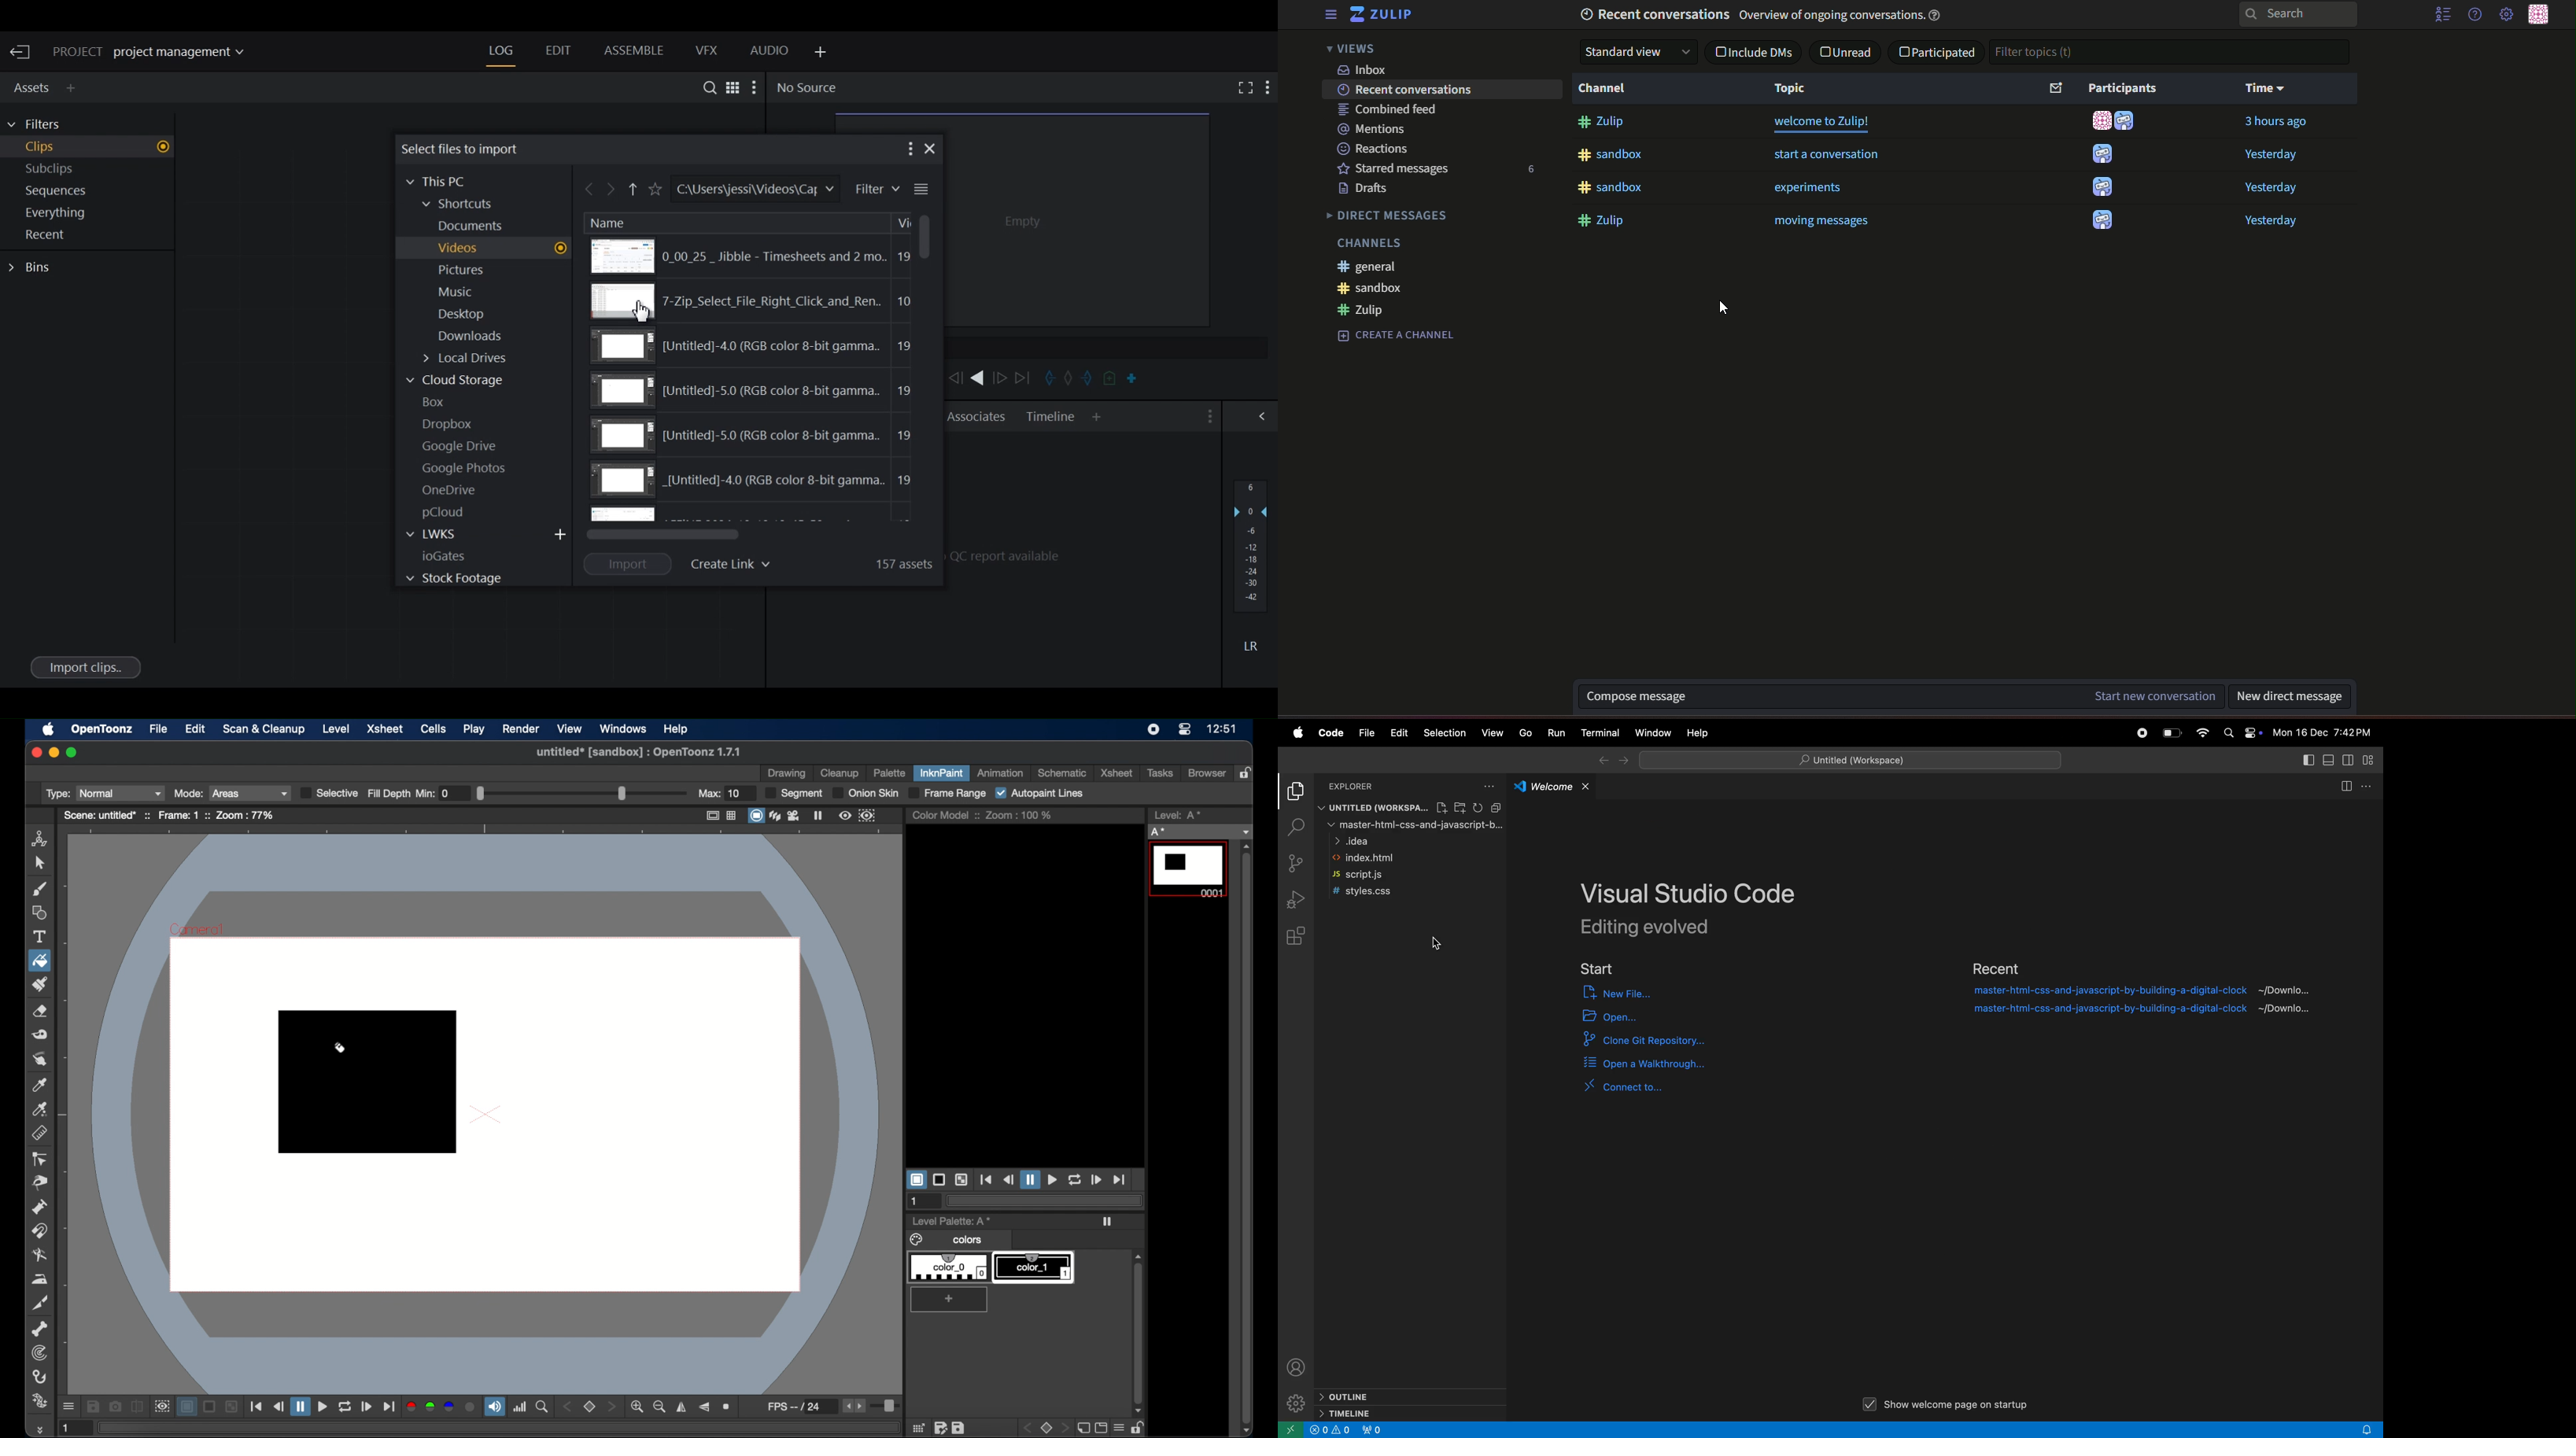 The image size is (2576, 1456). I want to click on options, so click(2368, 785).